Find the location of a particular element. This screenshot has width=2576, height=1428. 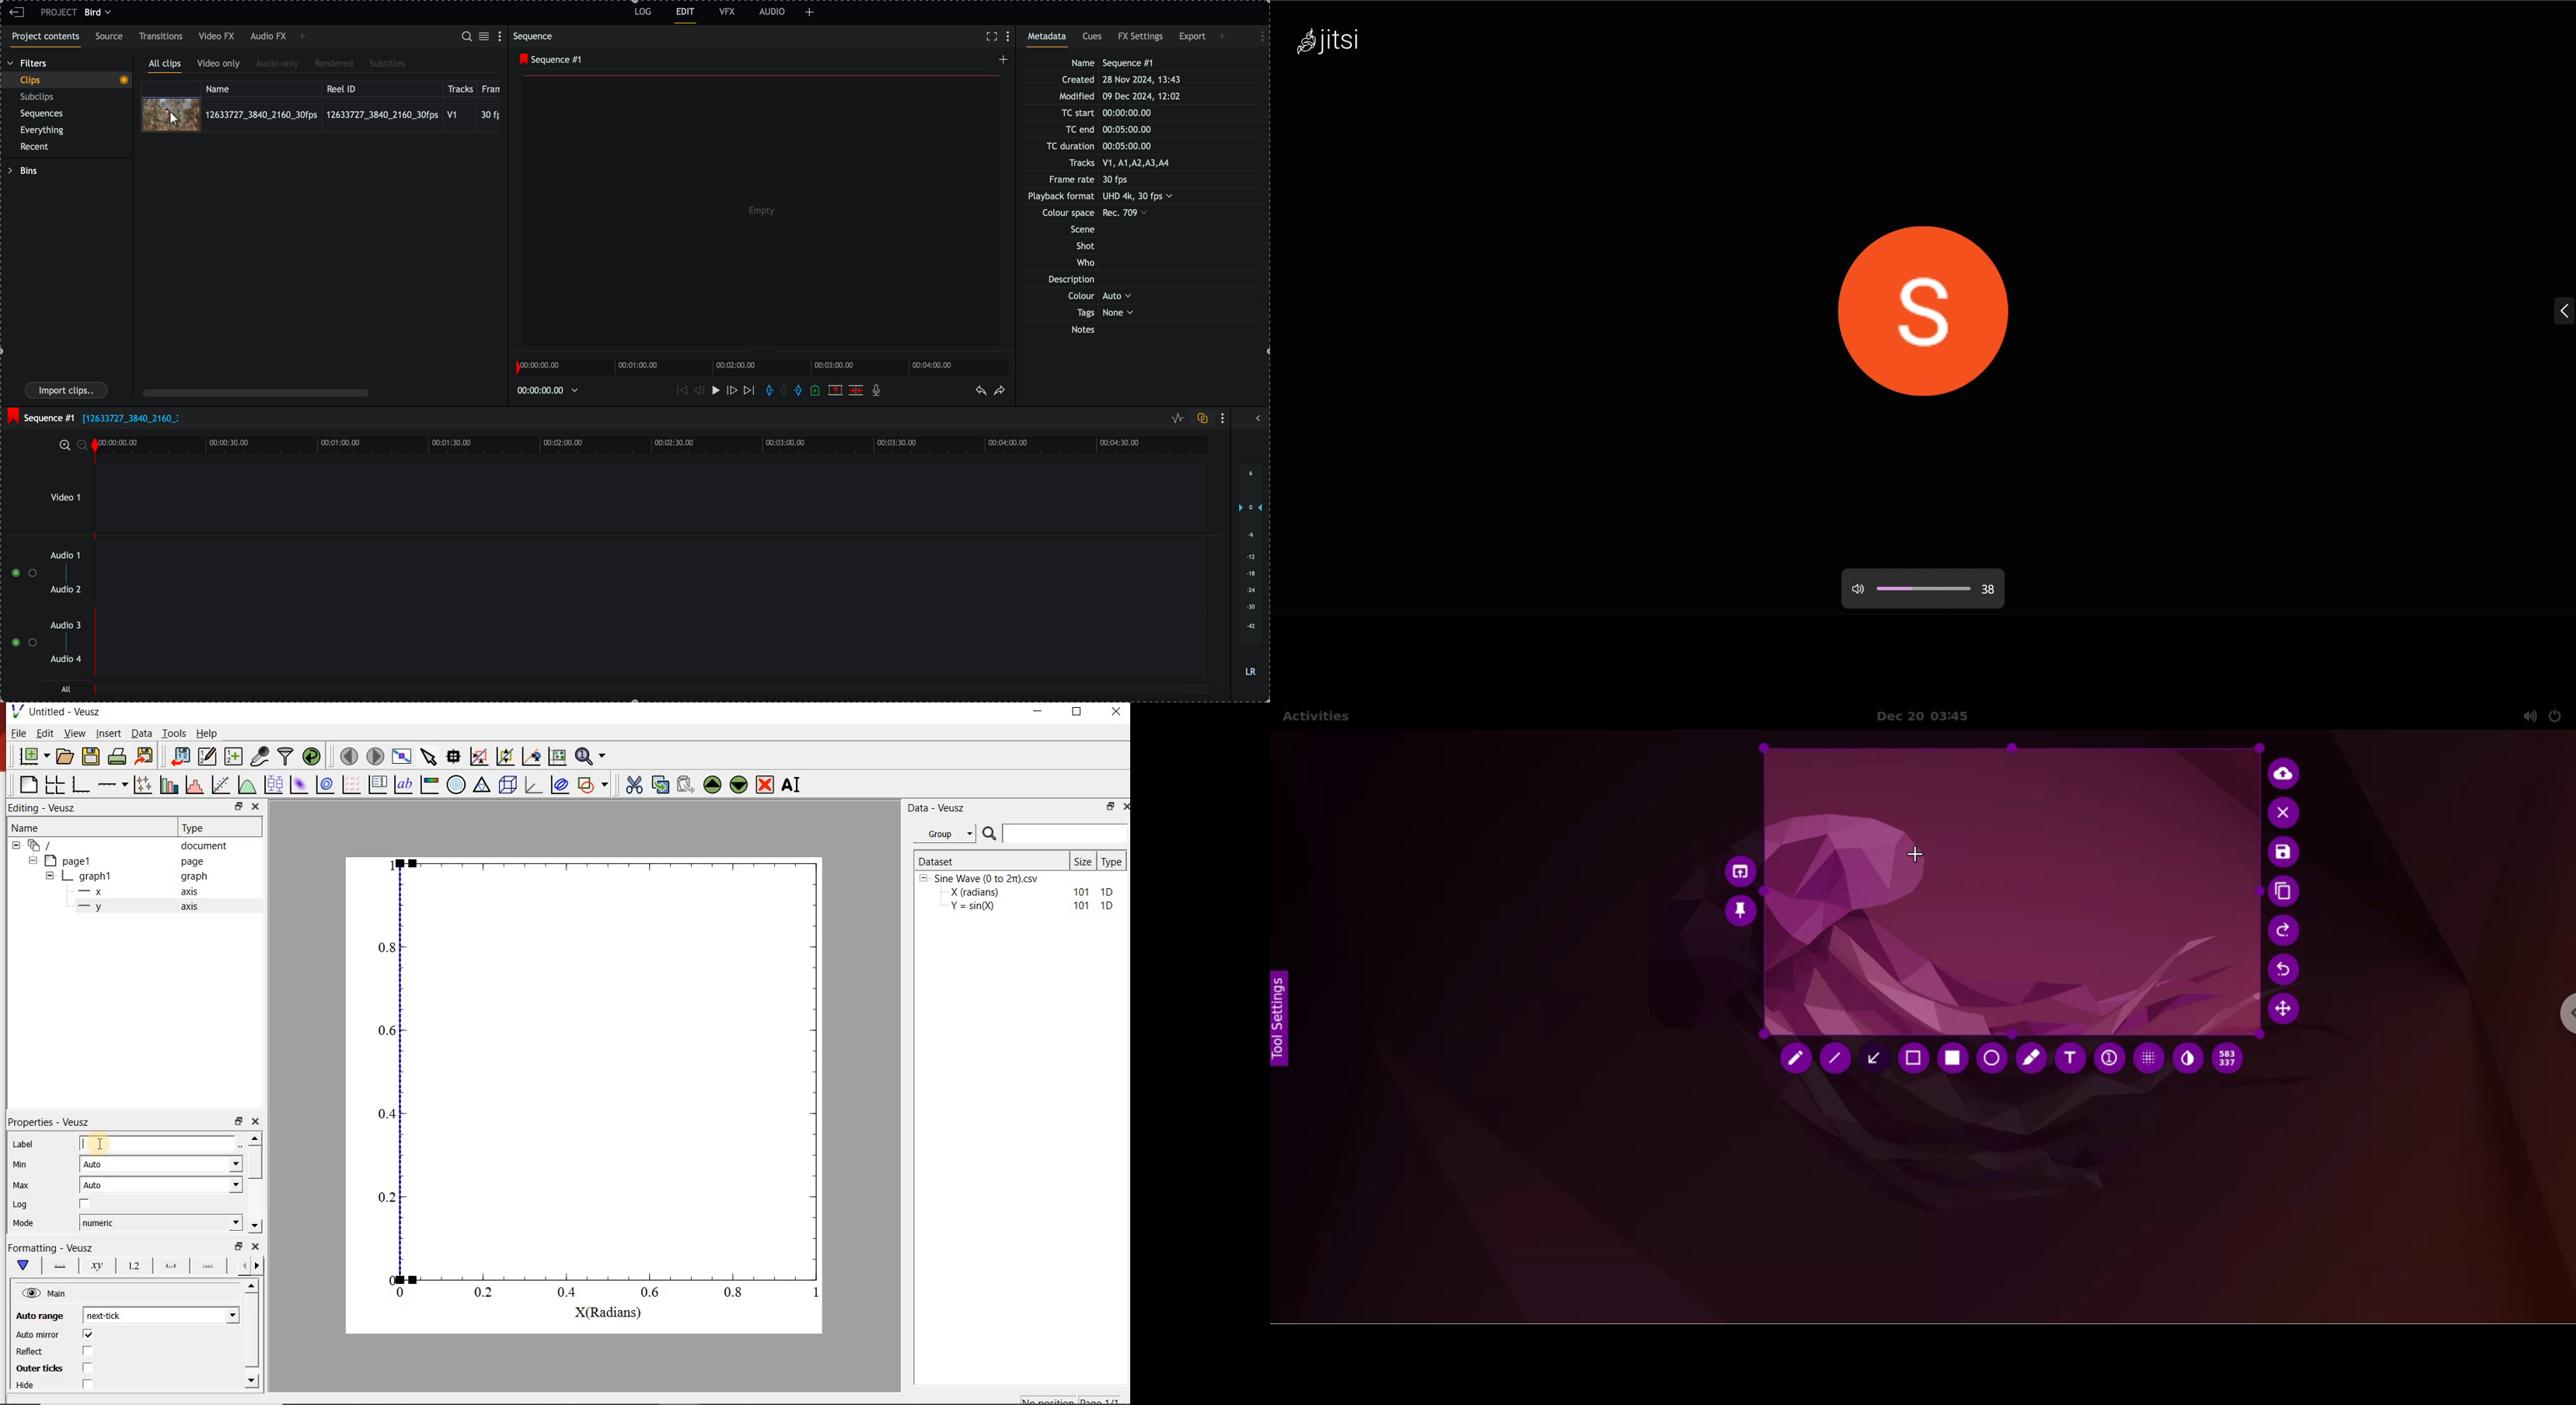

show settings menu is located at coordinates (502, 36).